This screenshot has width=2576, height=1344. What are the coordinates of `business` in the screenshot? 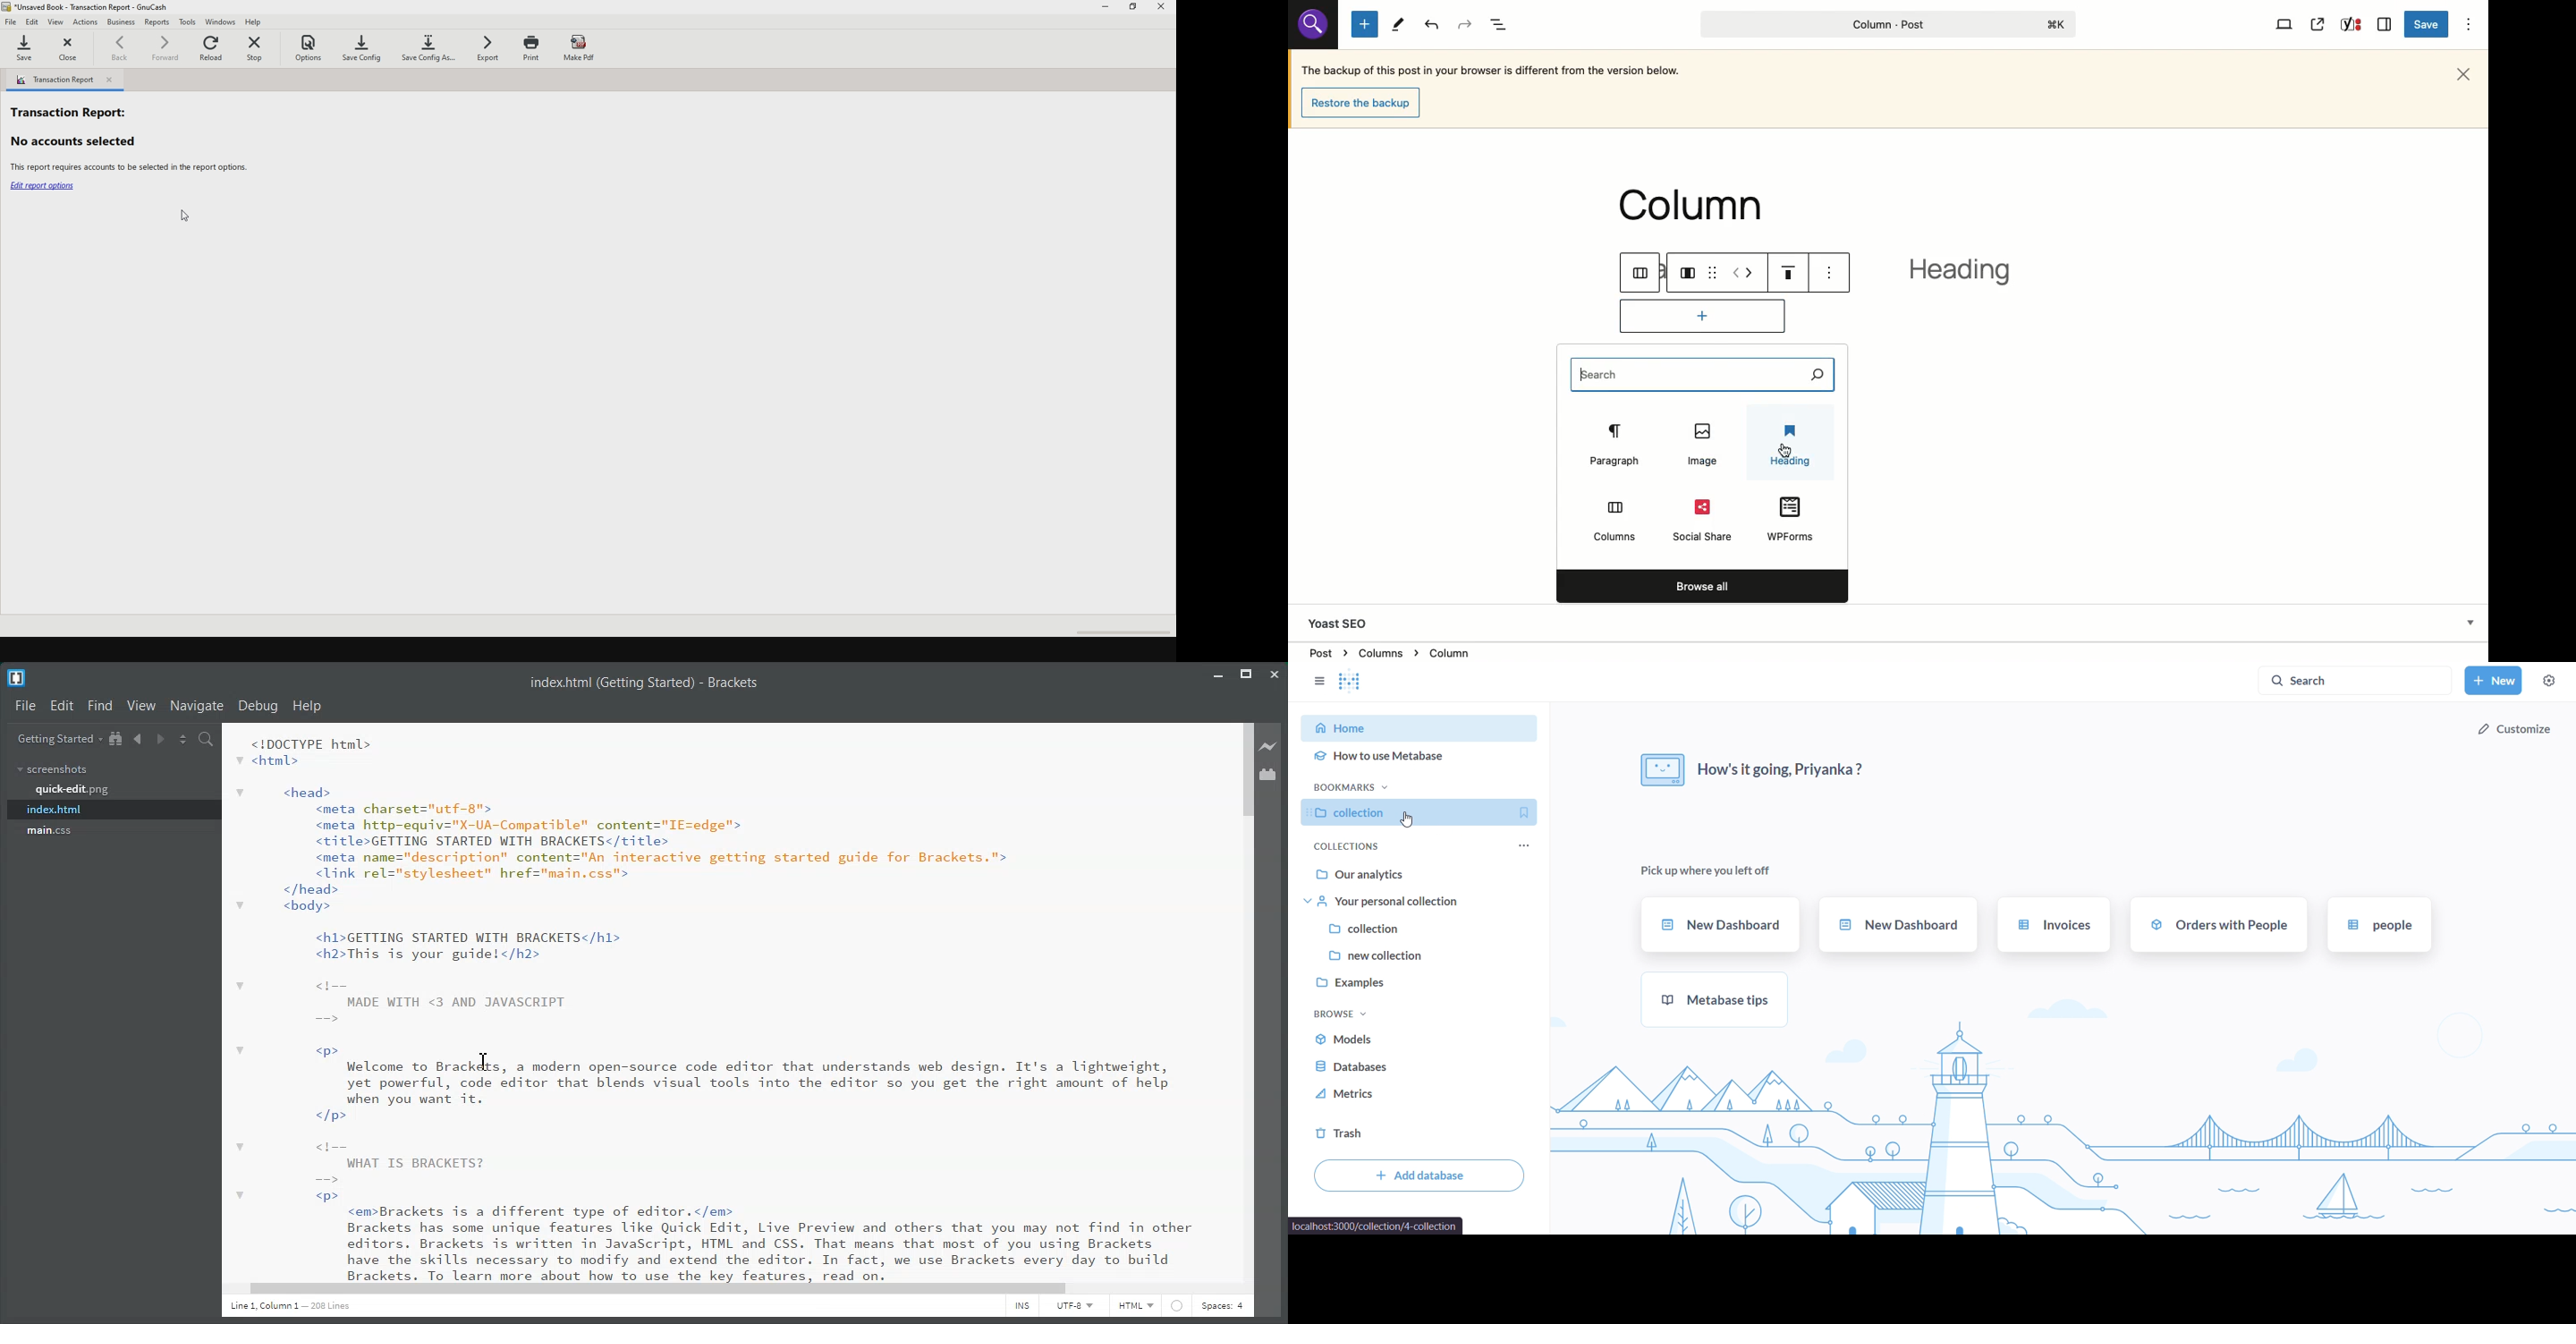 It's located at (121, 24).